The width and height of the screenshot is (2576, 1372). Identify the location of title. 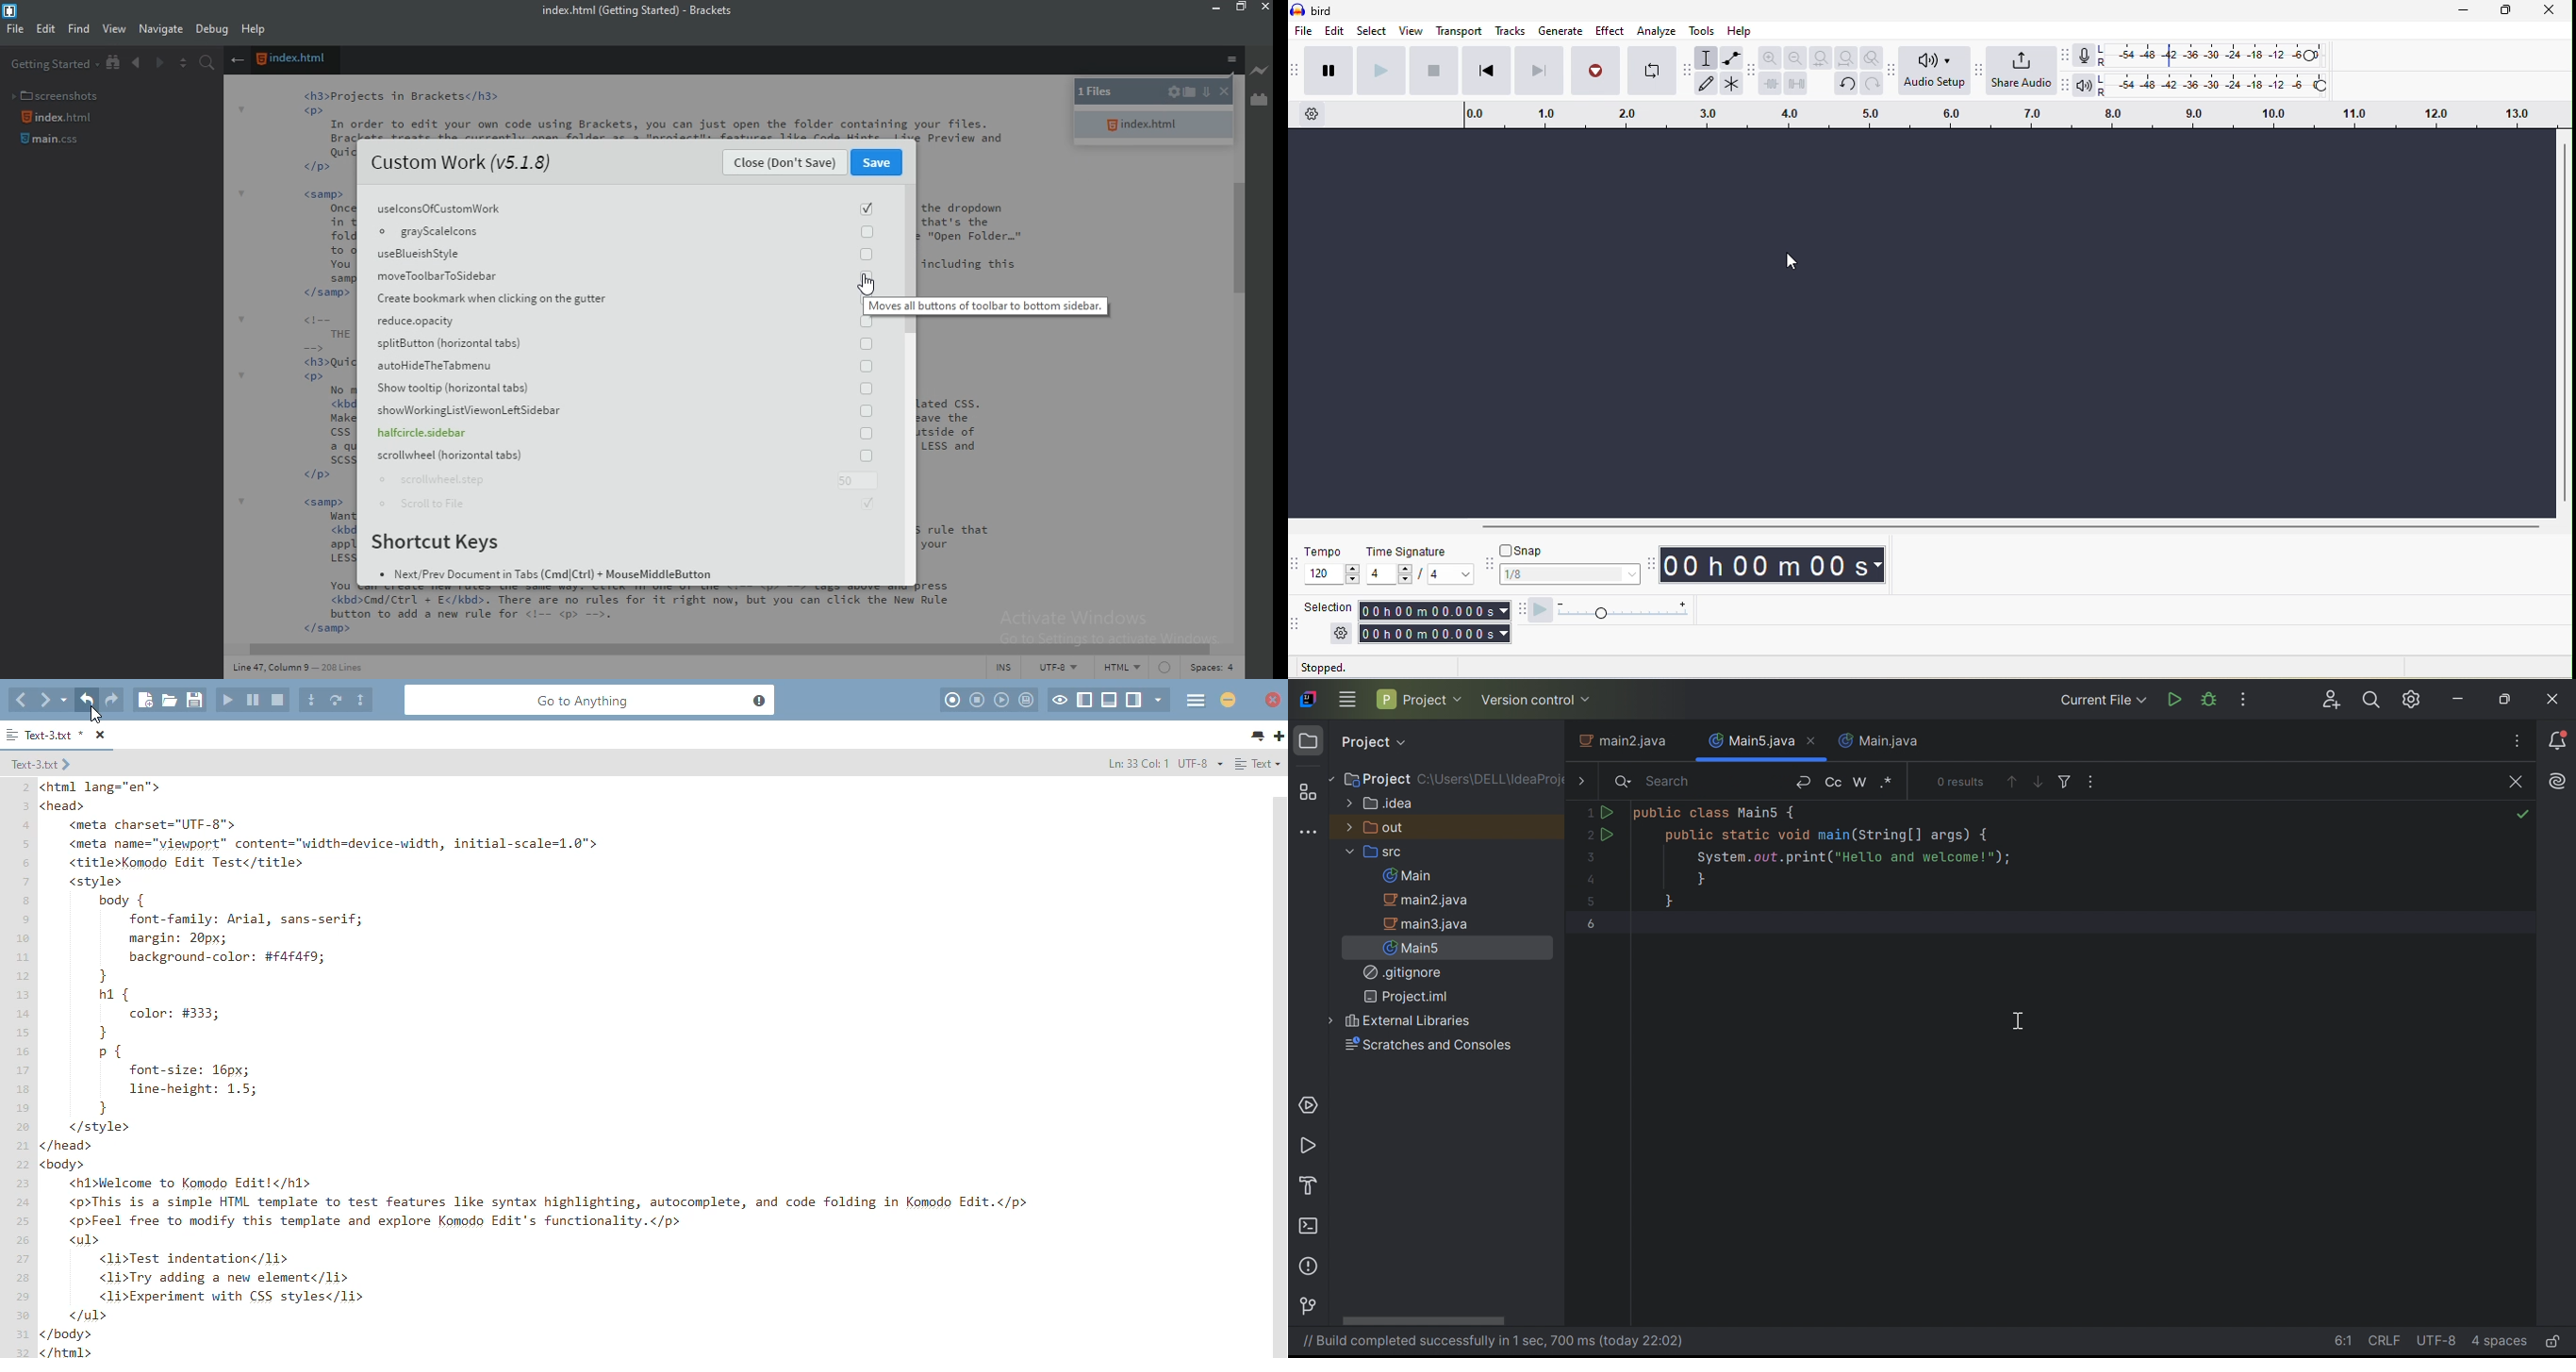
(1327, 11).